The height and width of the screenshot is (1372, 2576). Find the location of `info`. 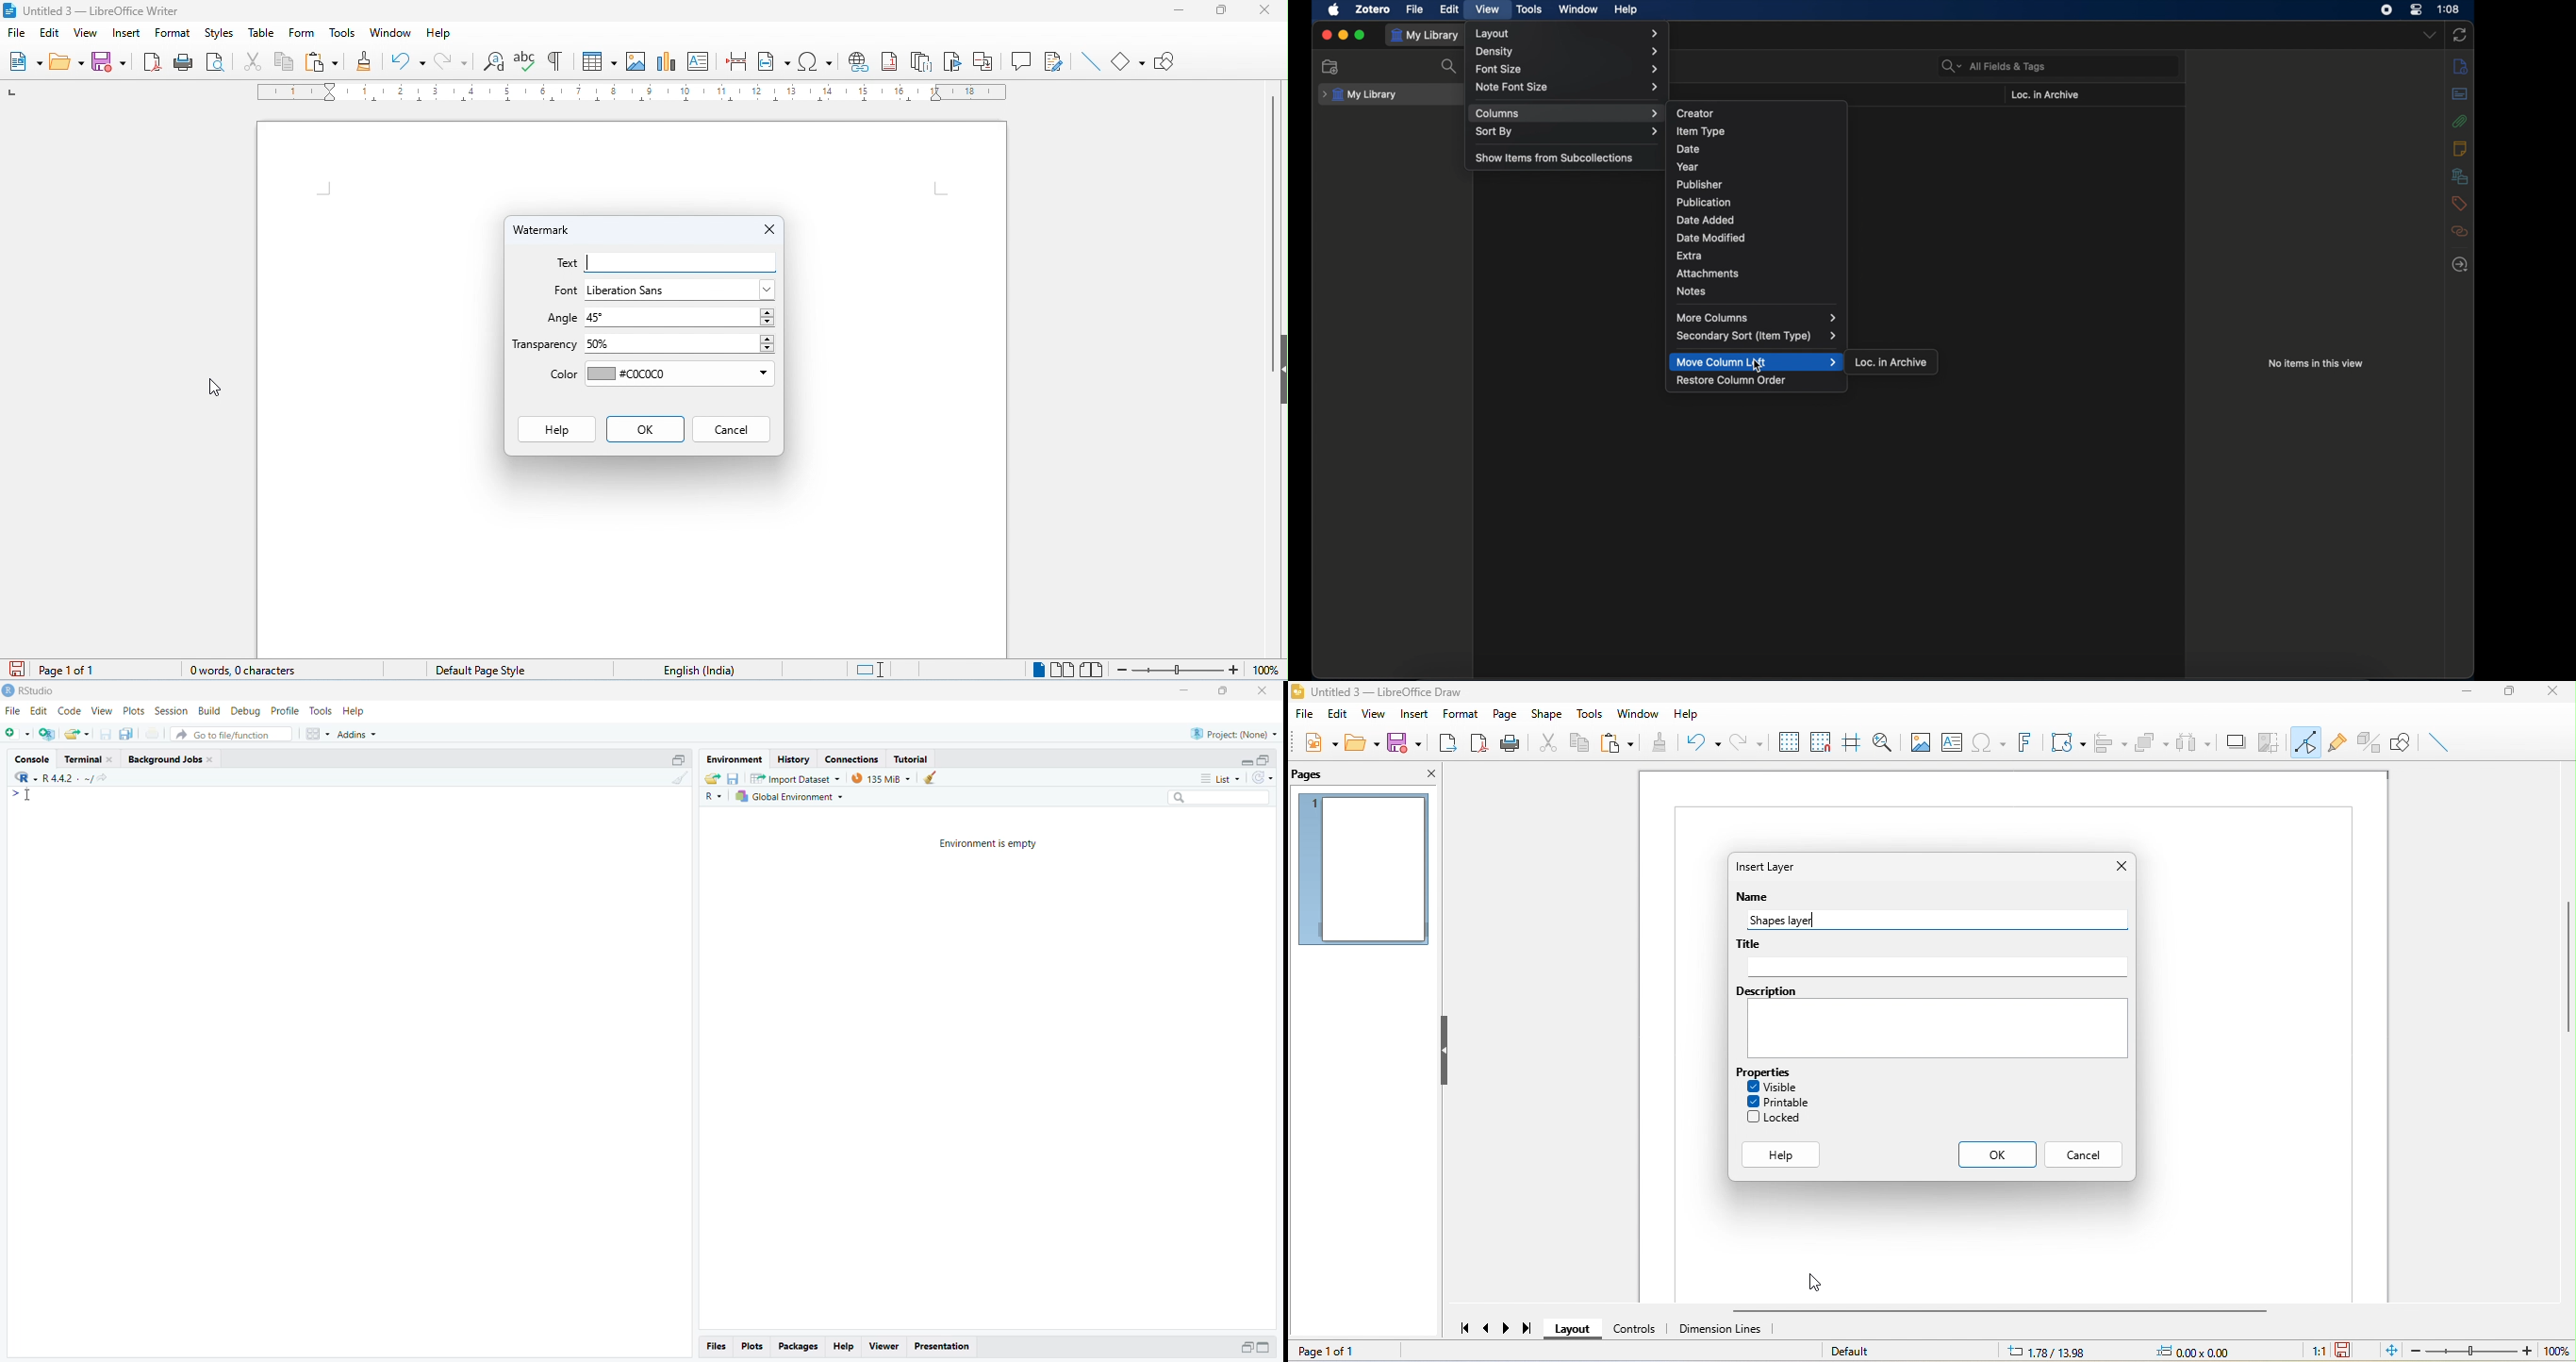

info is located at coordinates (2461, 66).